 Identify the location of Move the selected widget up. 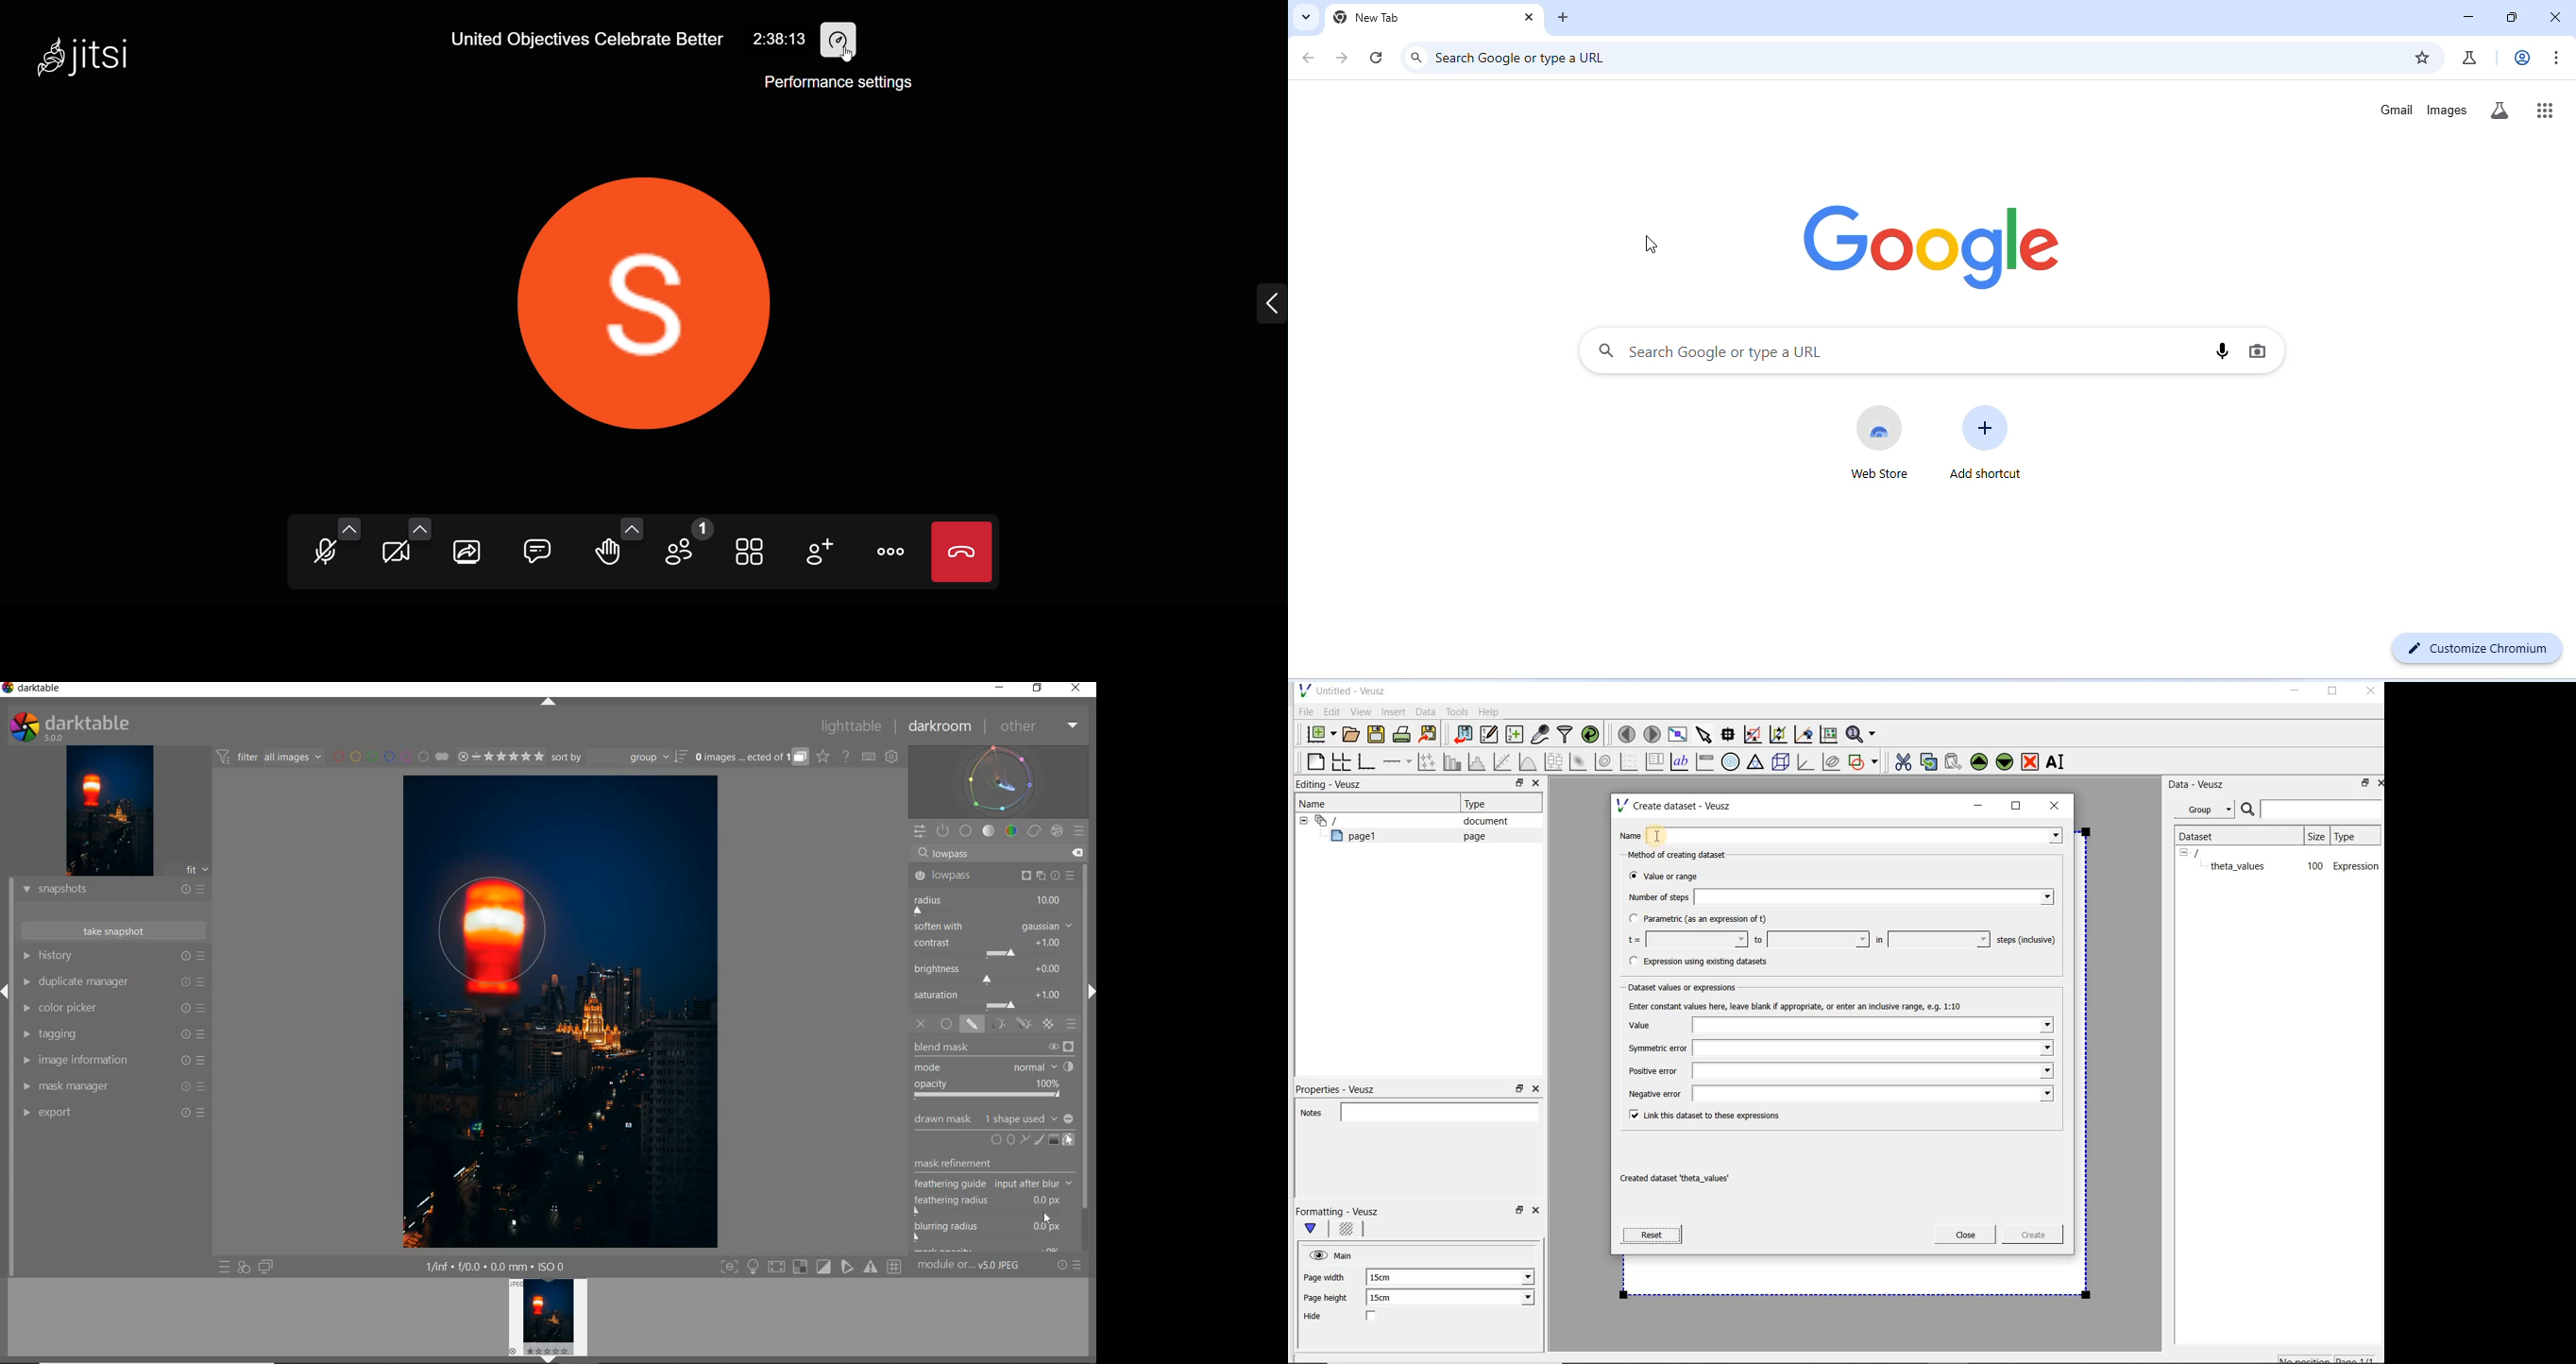
(1980, 762).